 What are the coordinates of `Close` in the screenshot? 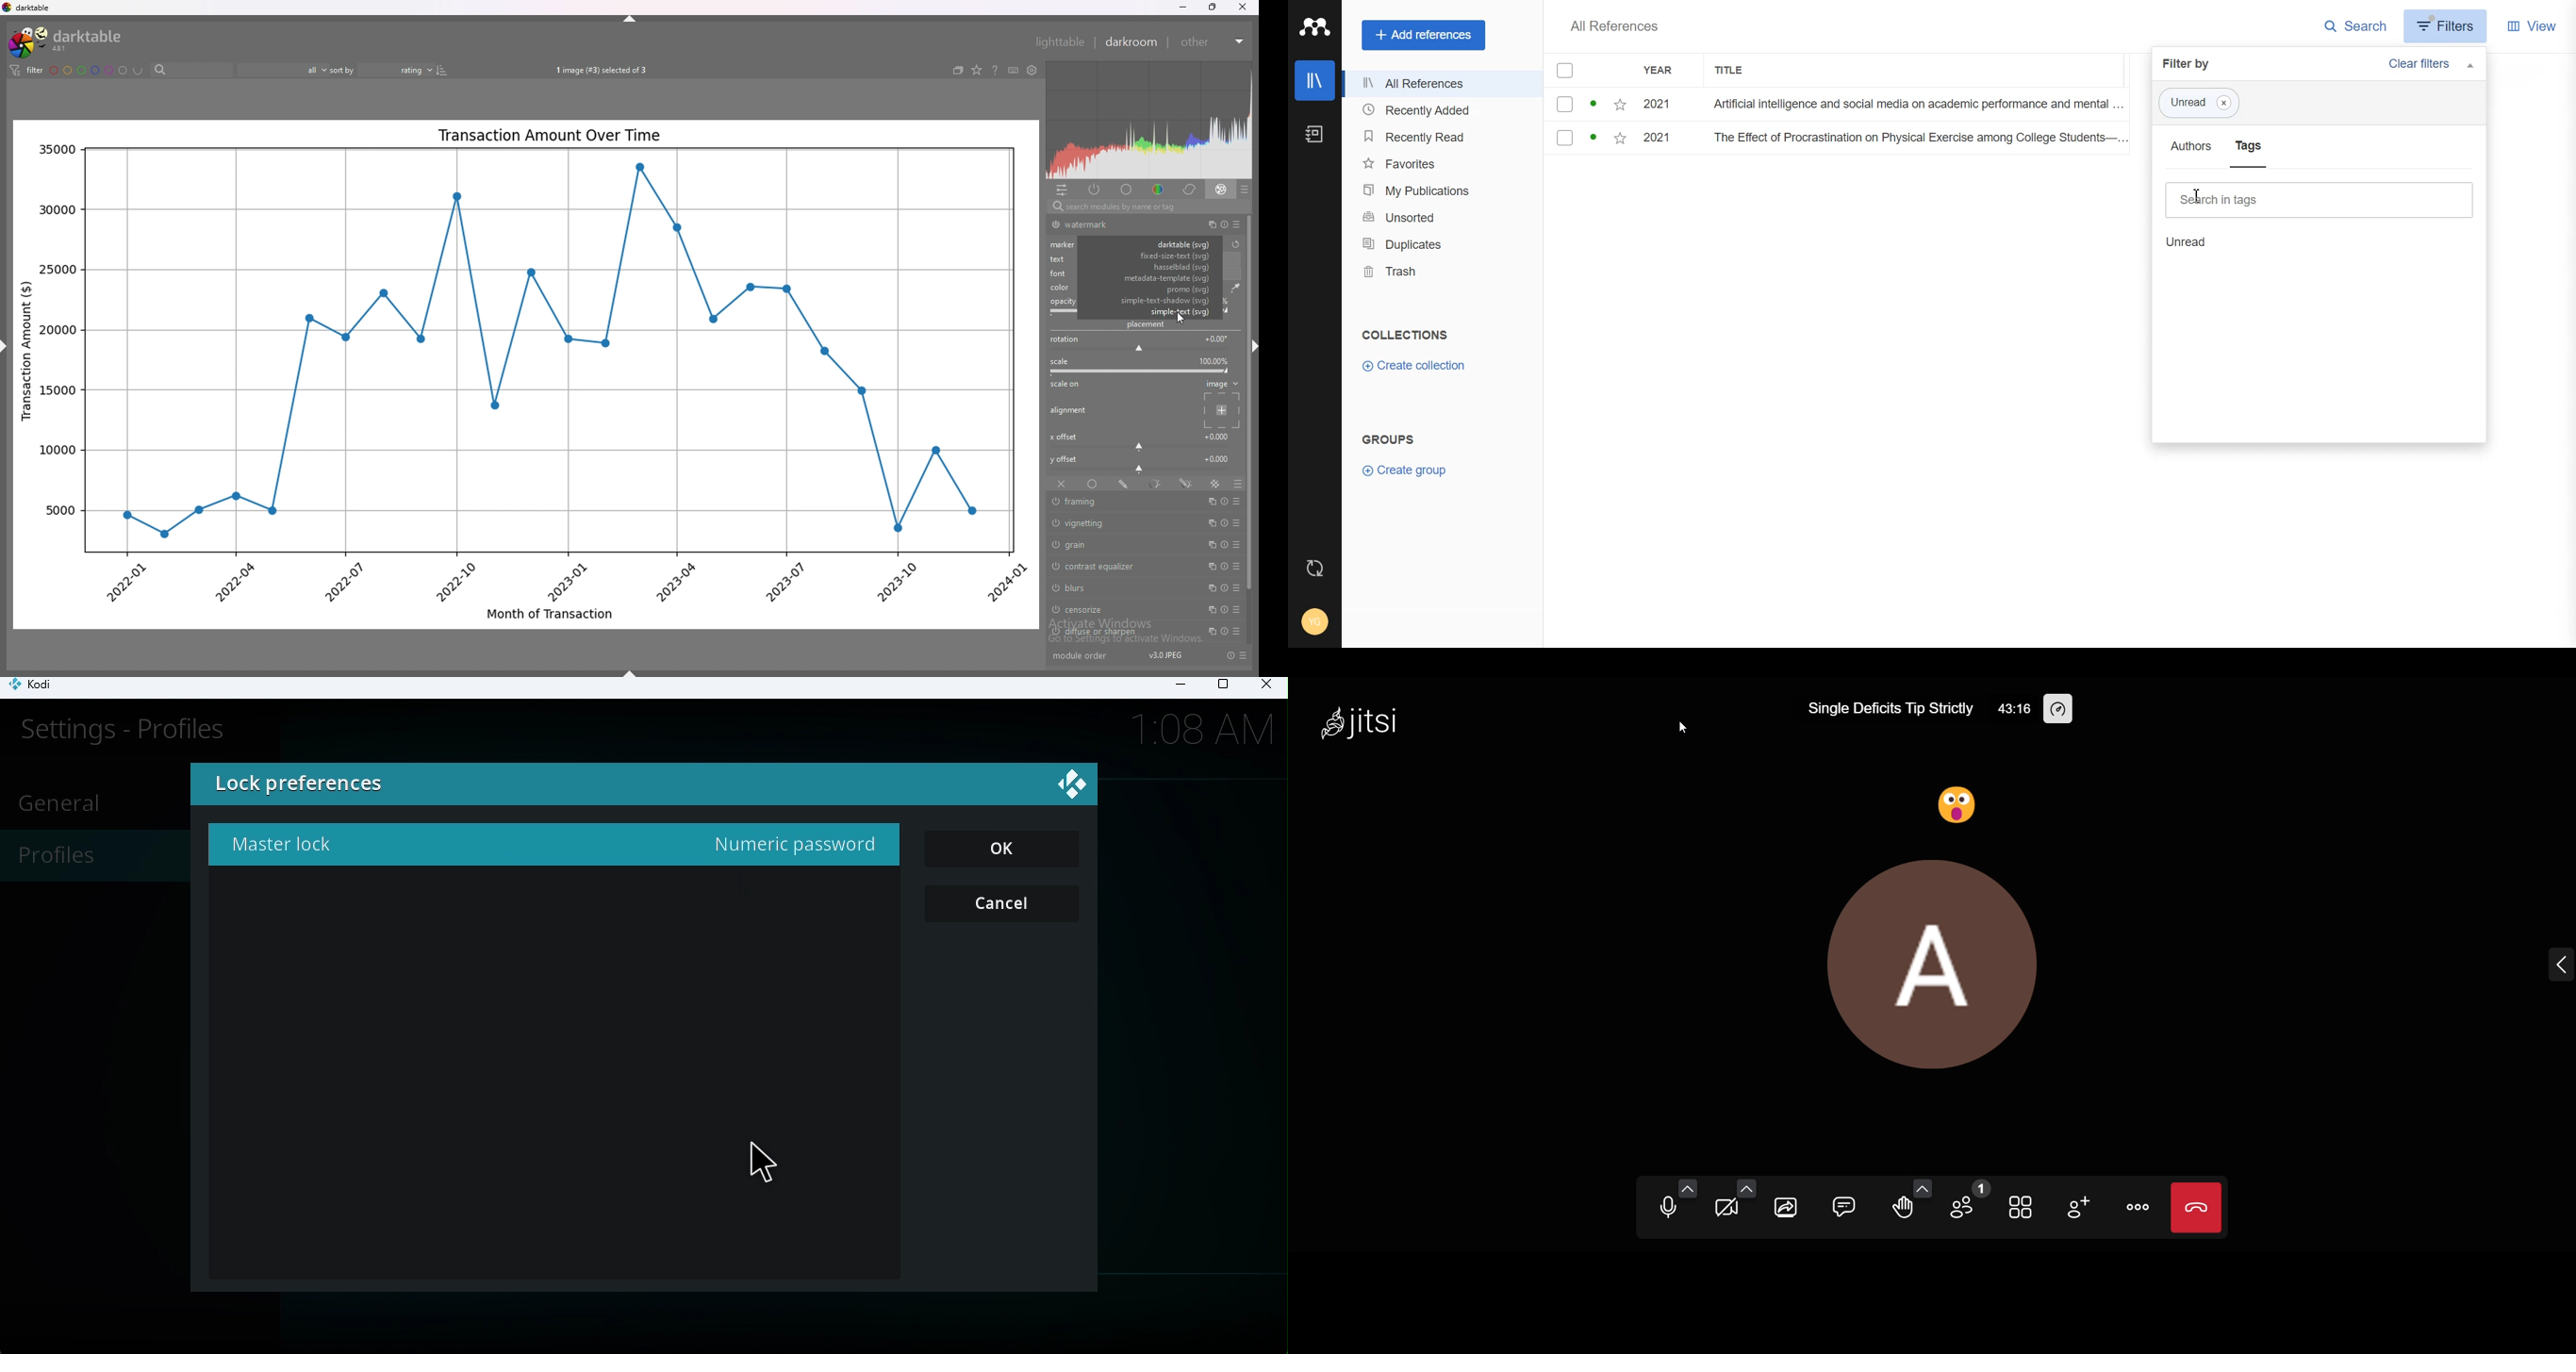 It's located at (1263, 687).